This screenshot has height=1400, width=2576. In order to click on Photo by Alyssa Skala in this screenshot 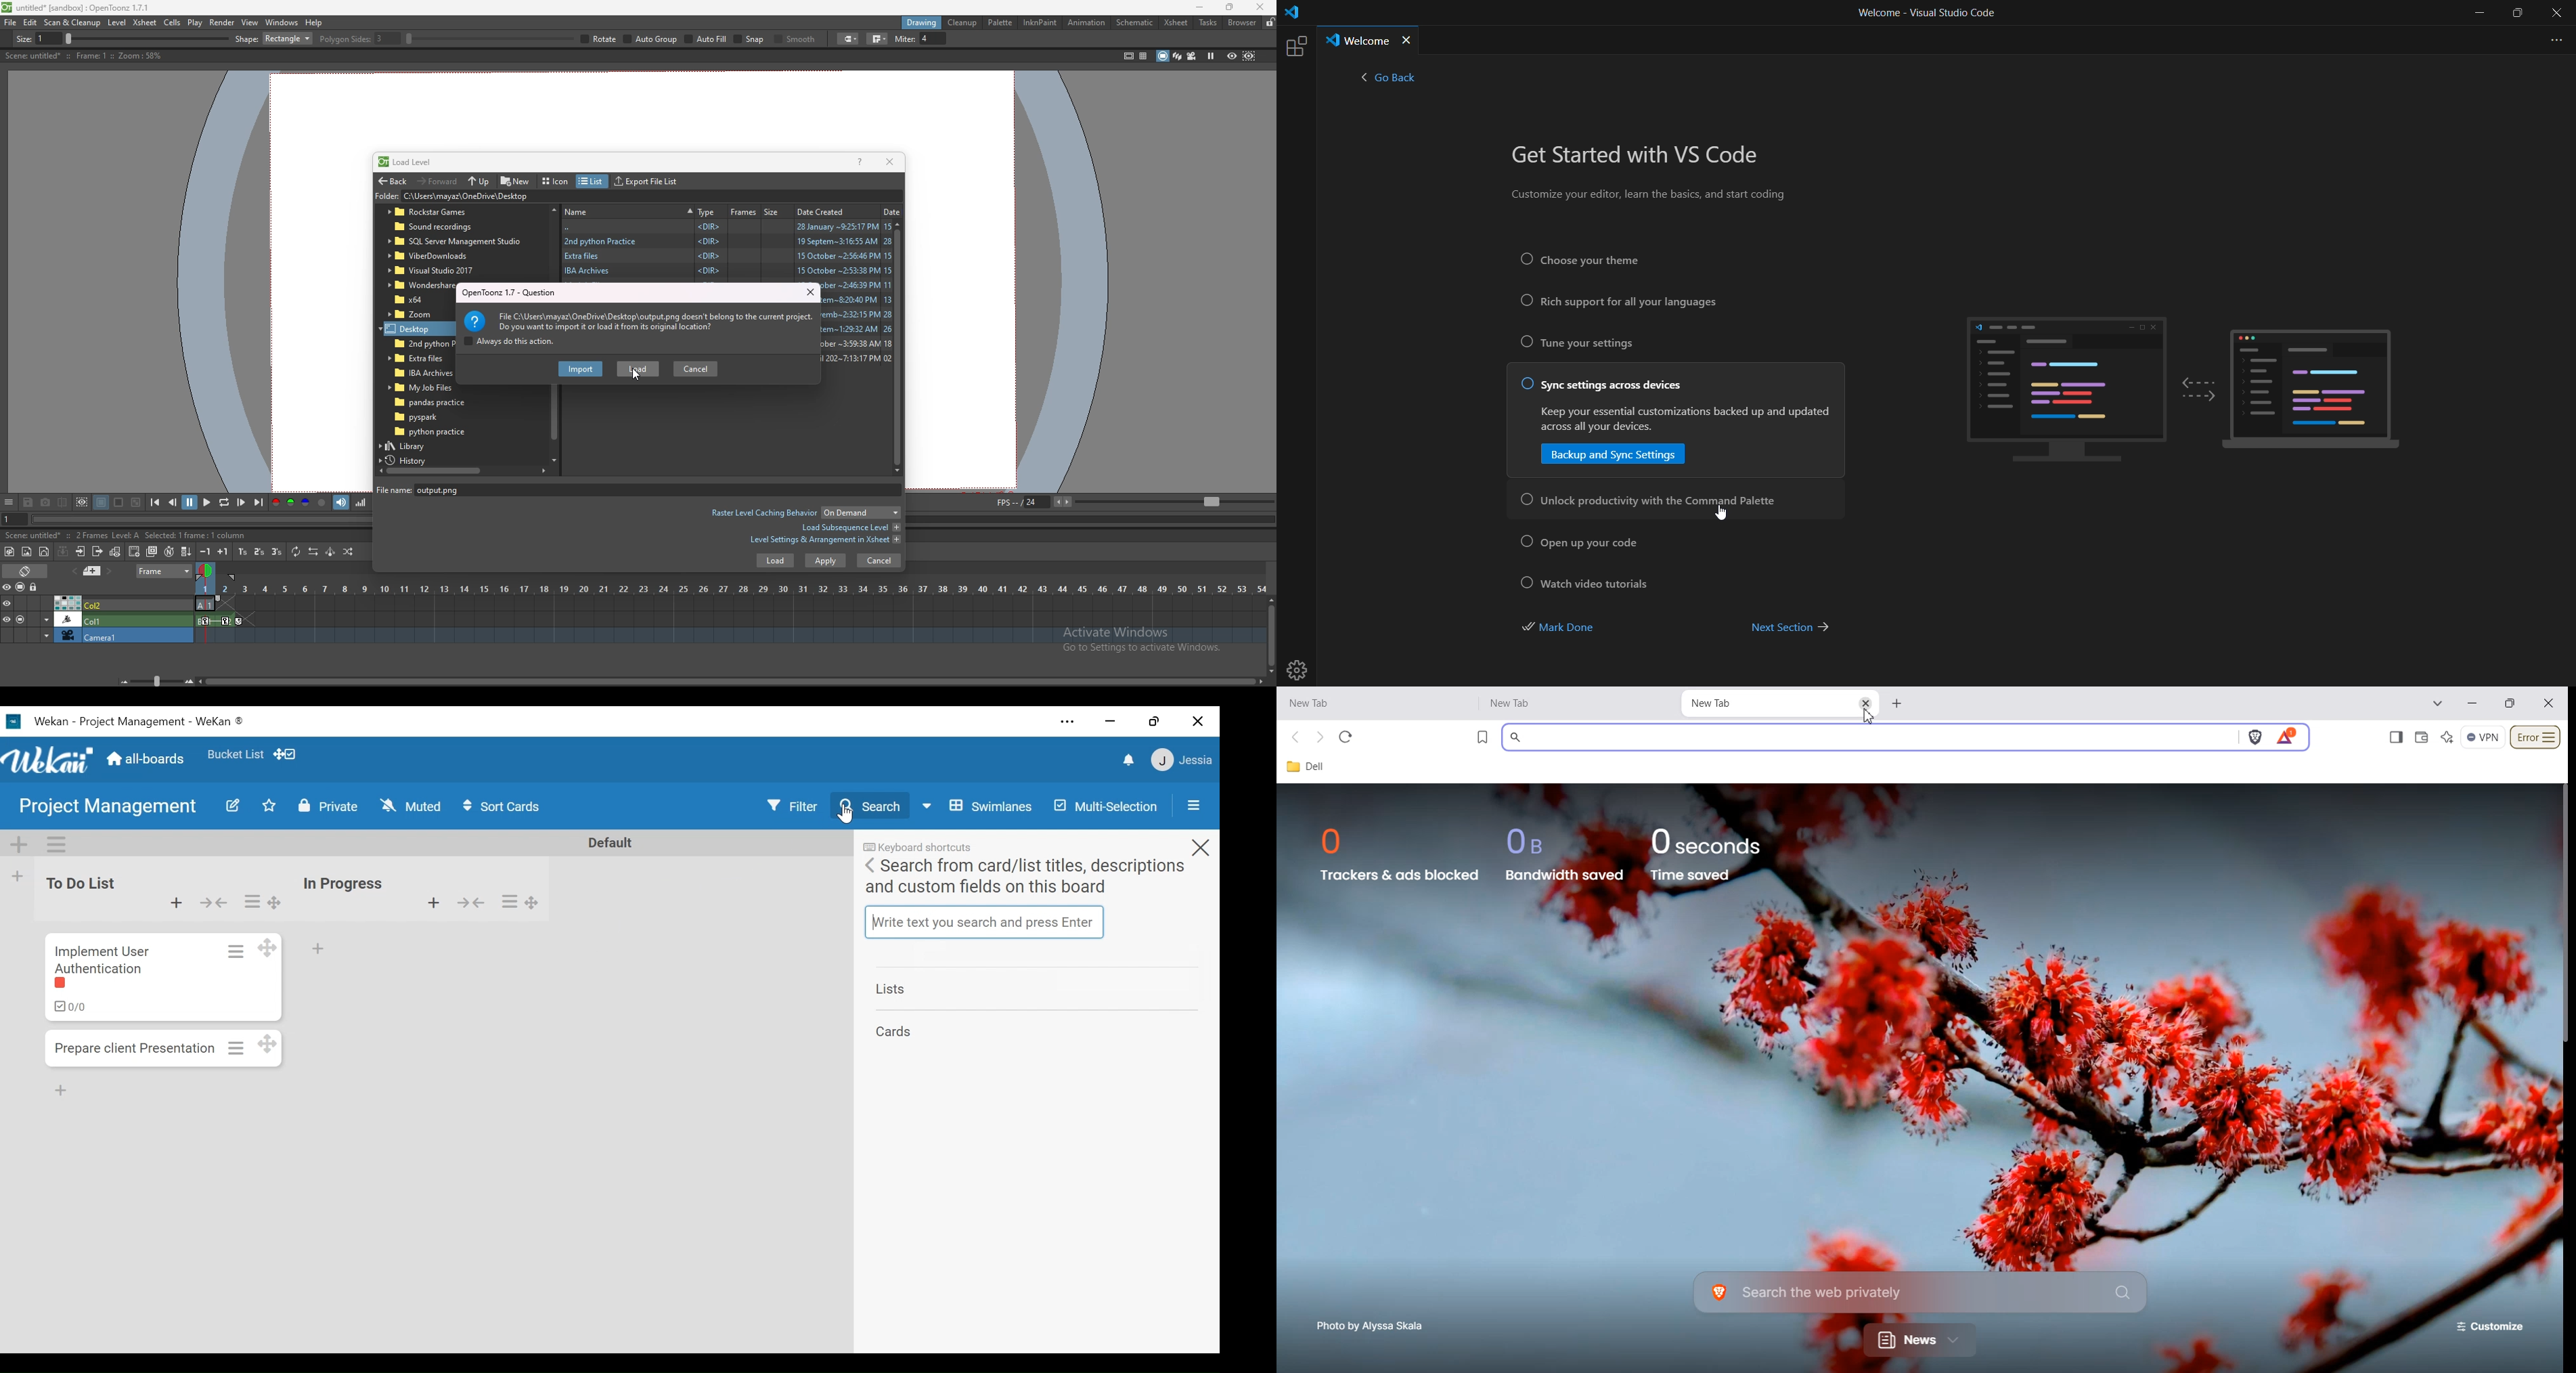, I will do `click(1371, 1323)`.